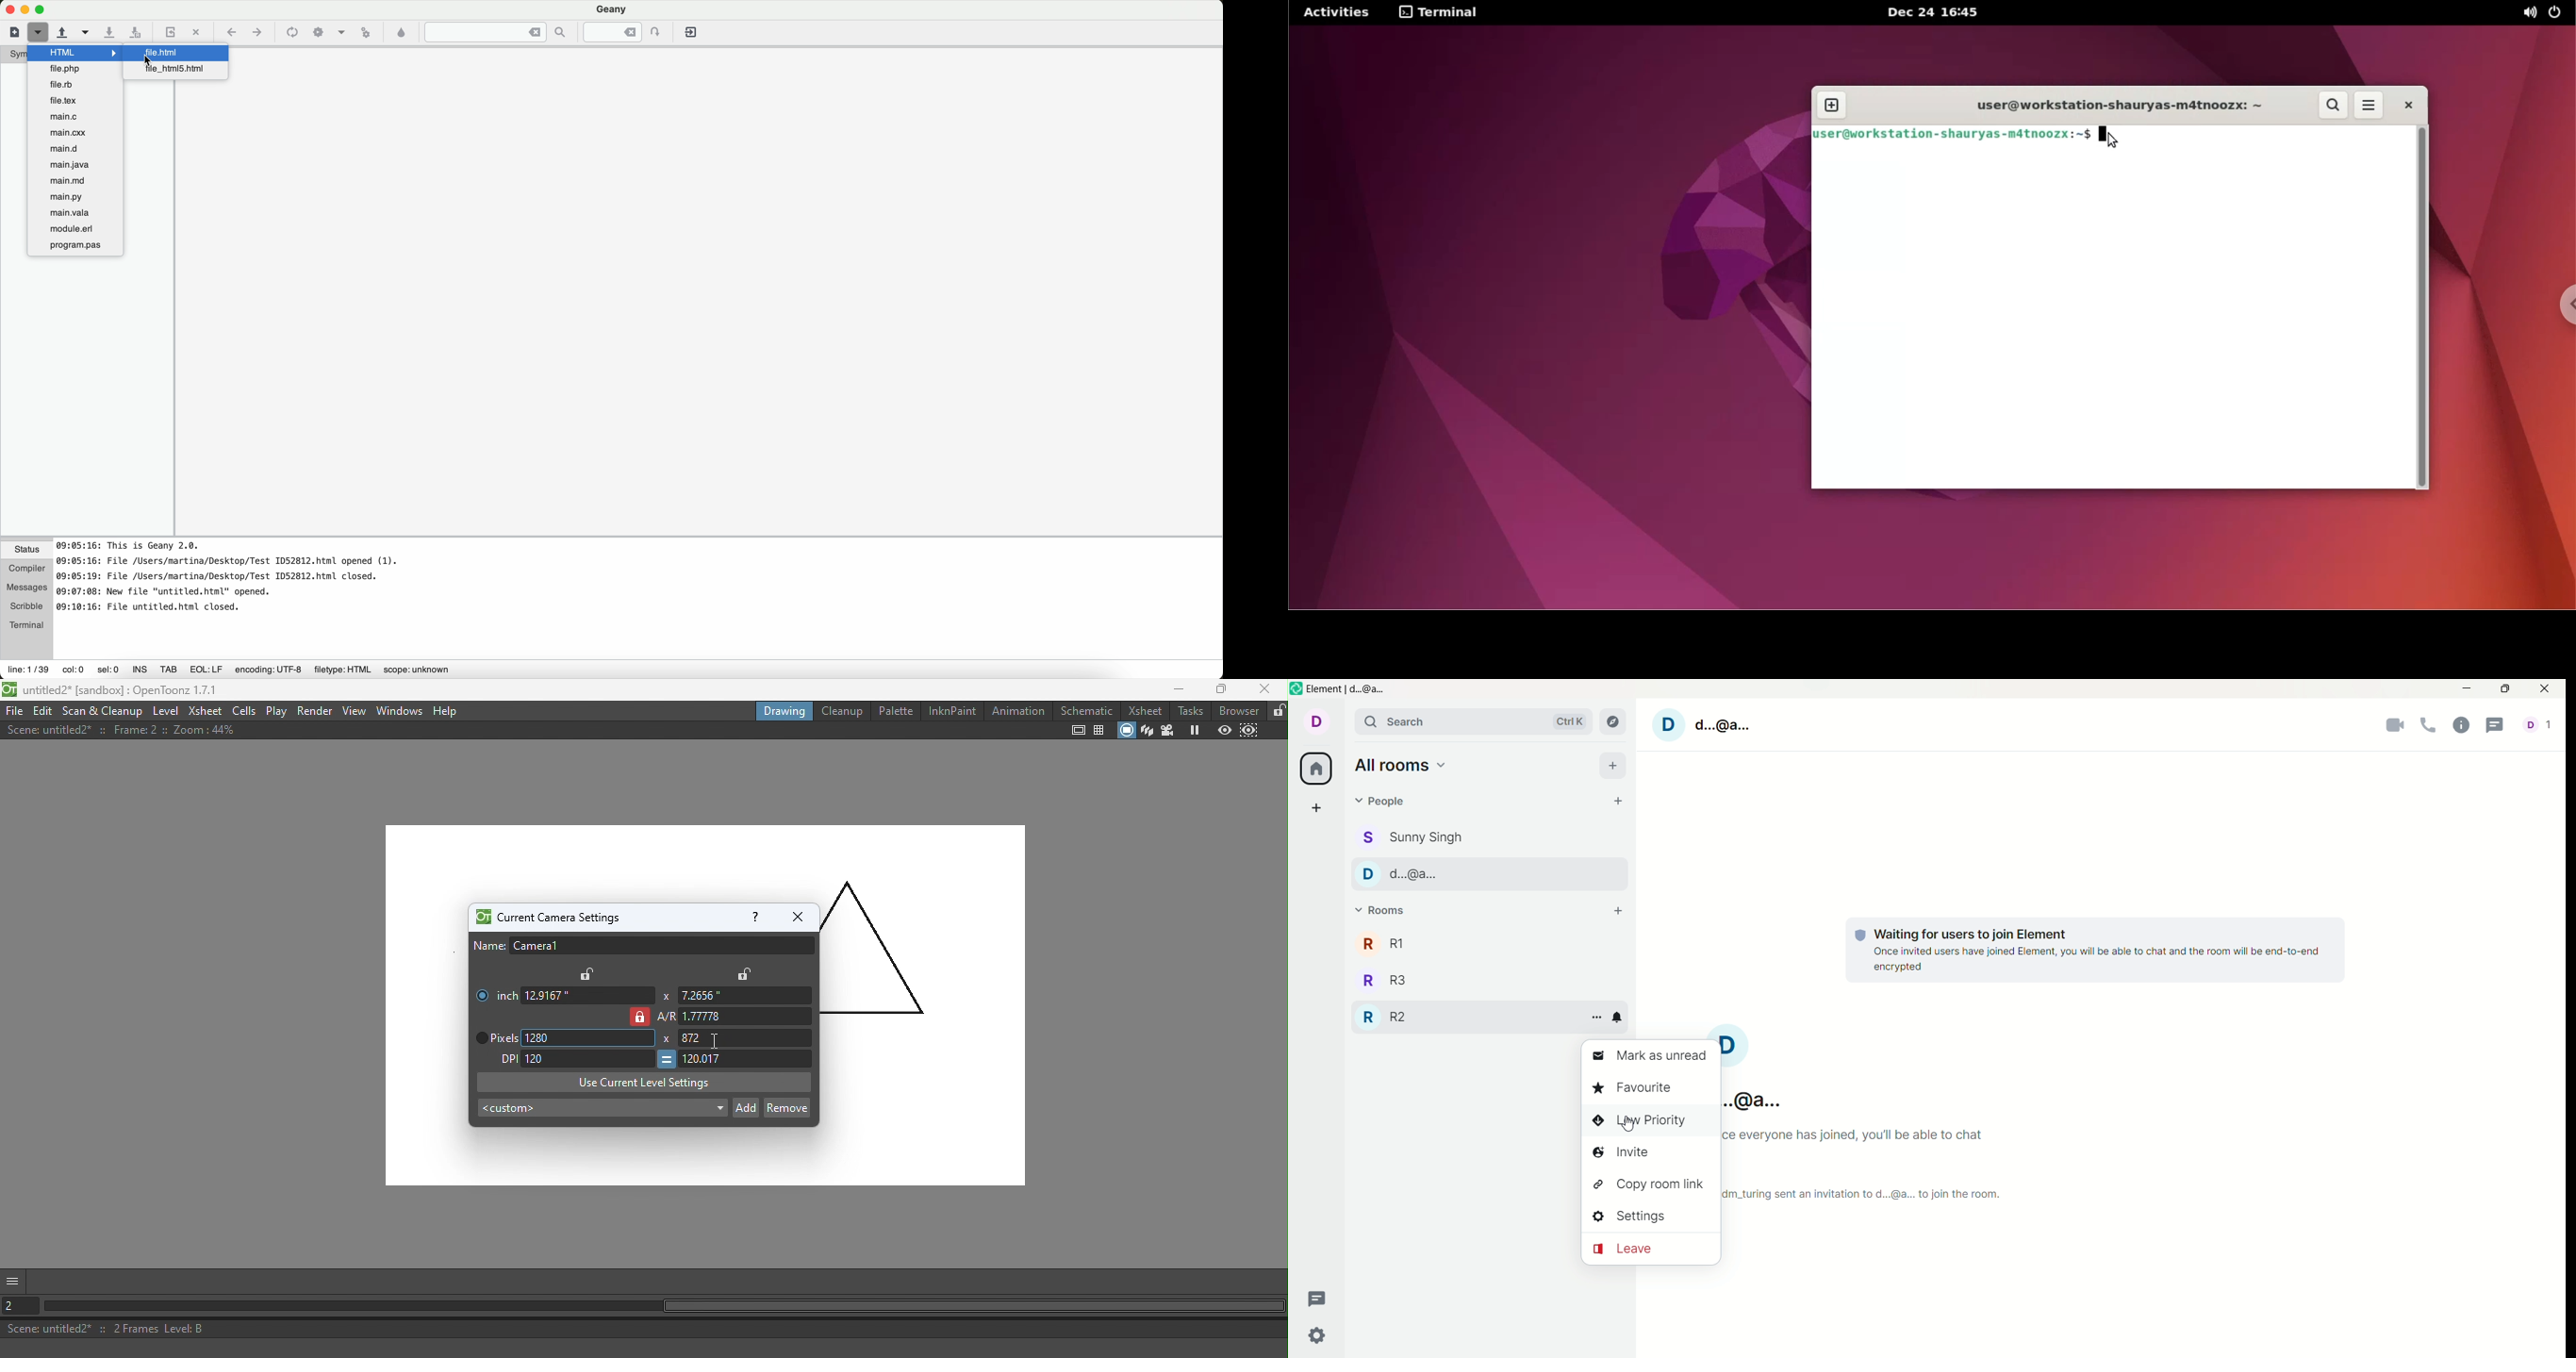  I want to click on room 3, so click(1383, 982).